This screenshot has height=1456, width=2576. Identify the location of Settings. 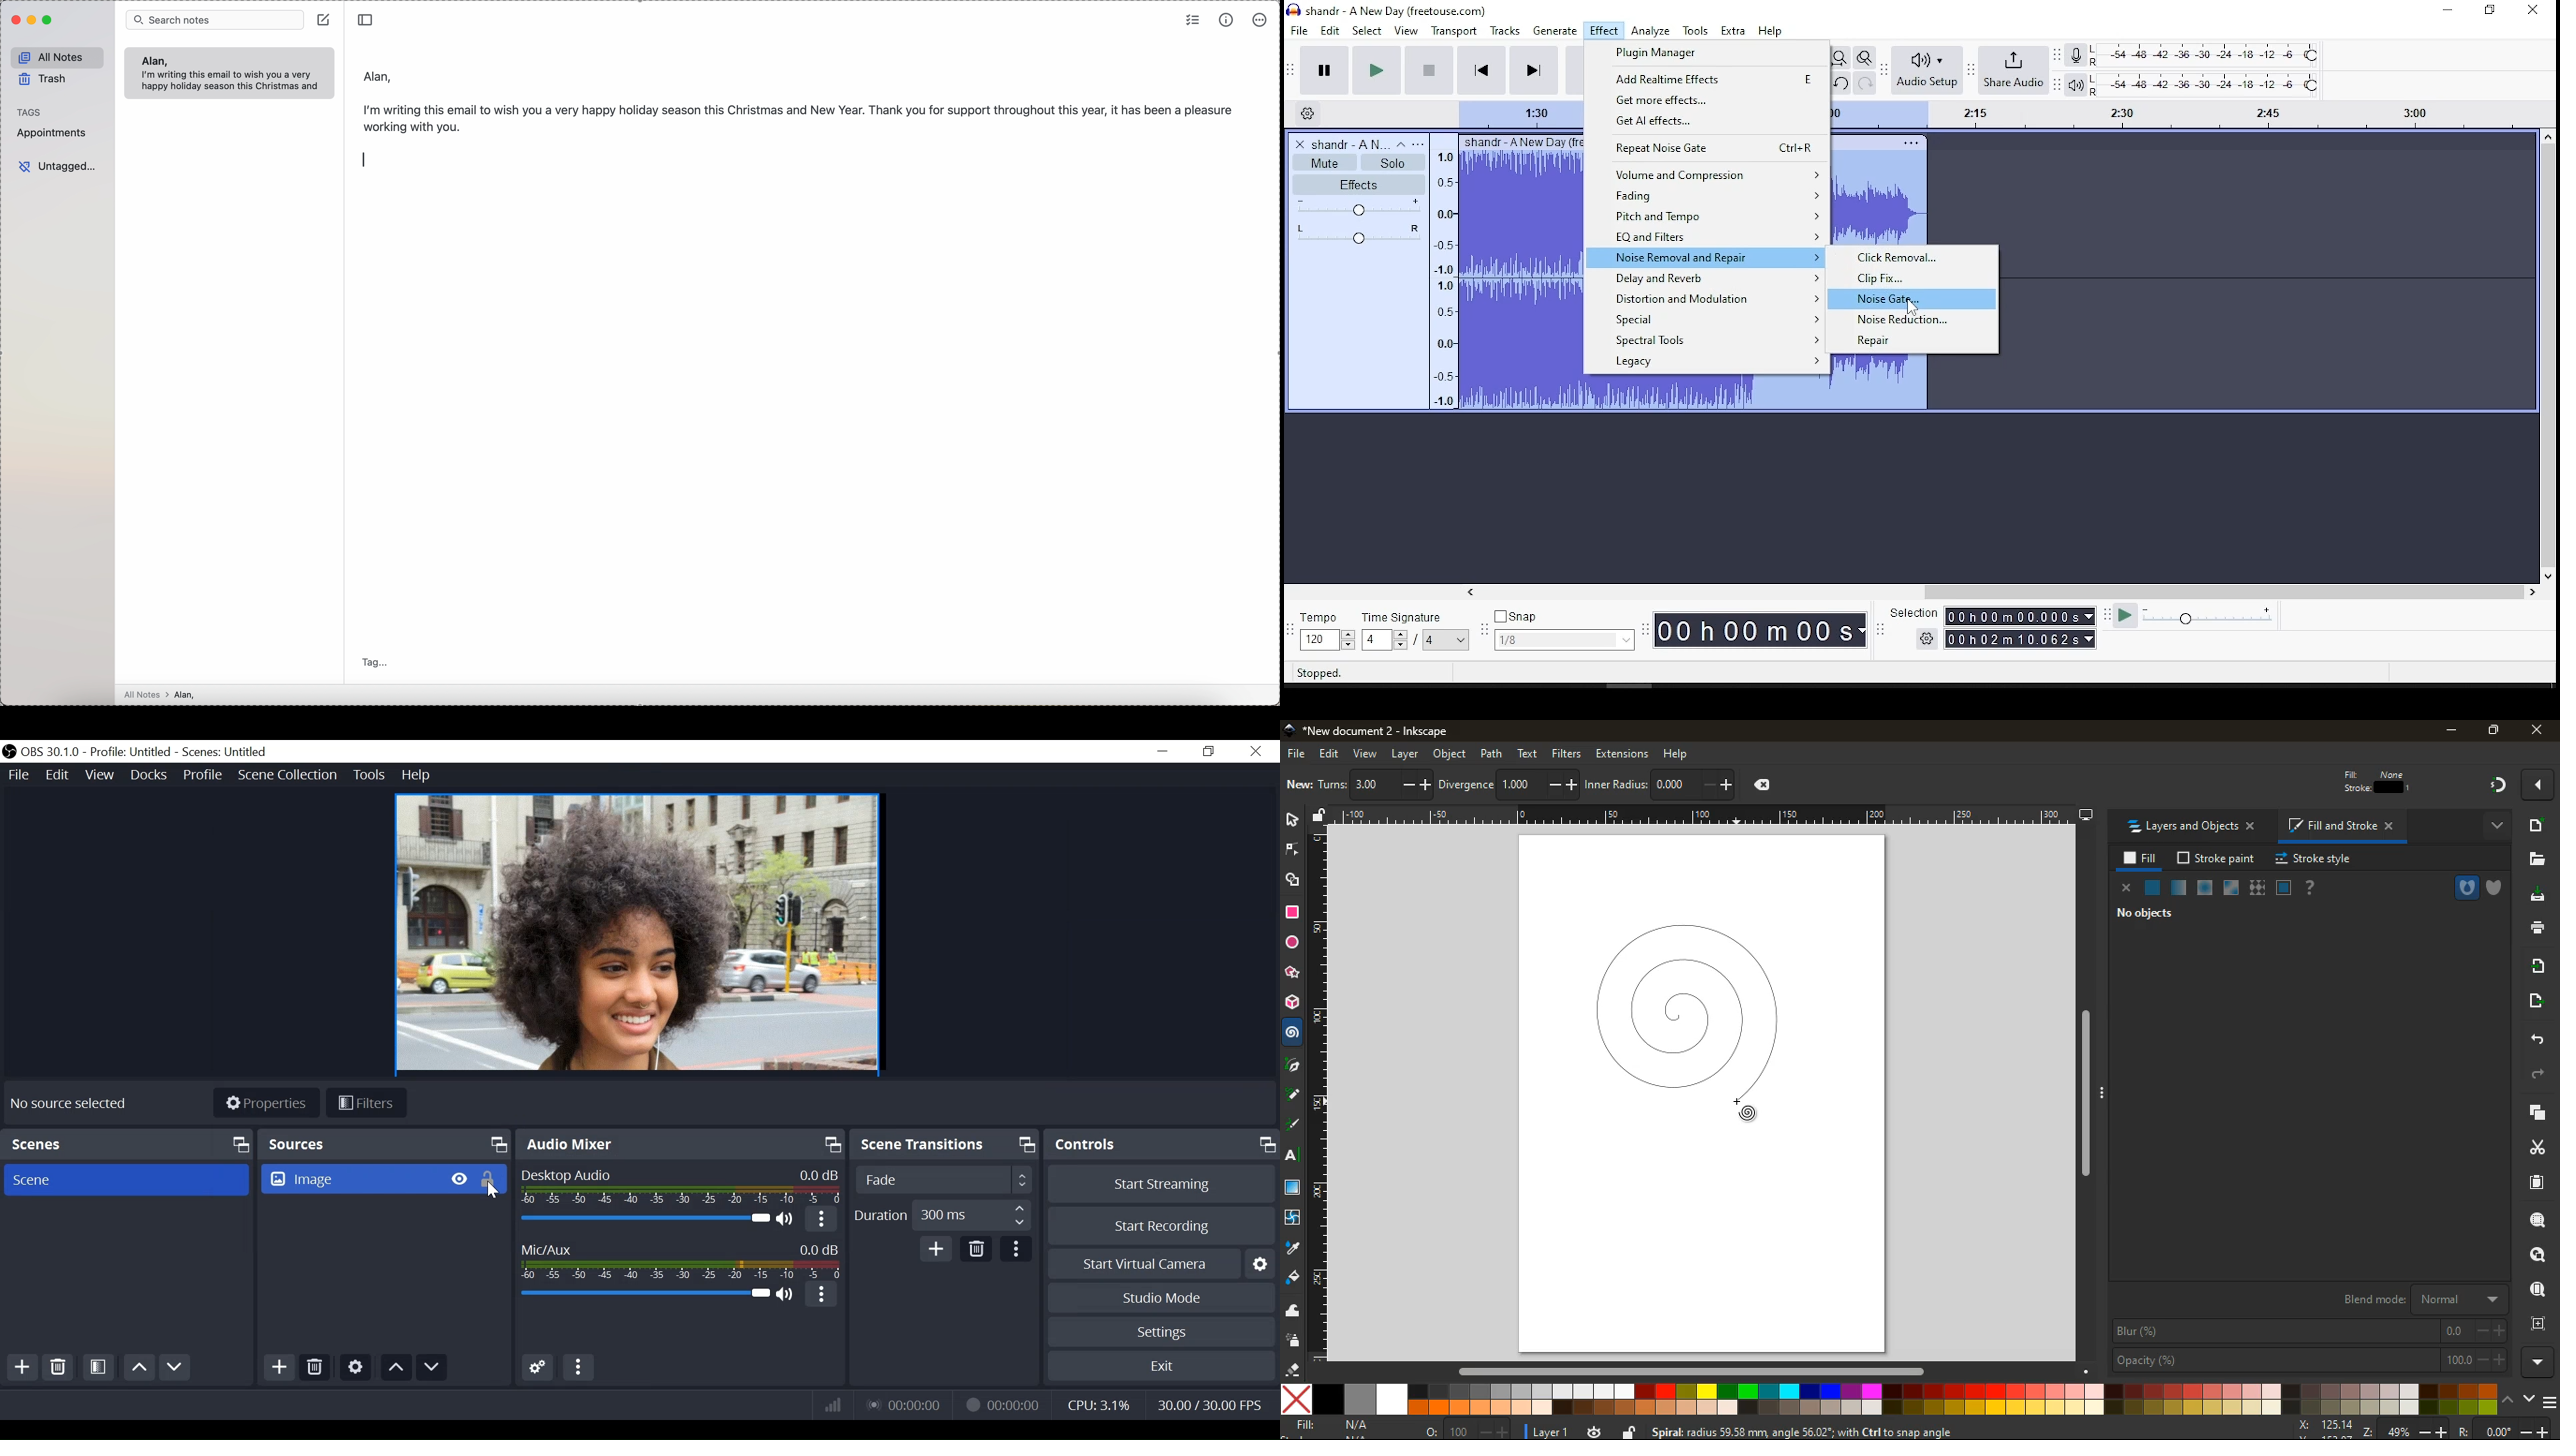
(1159, 1333).